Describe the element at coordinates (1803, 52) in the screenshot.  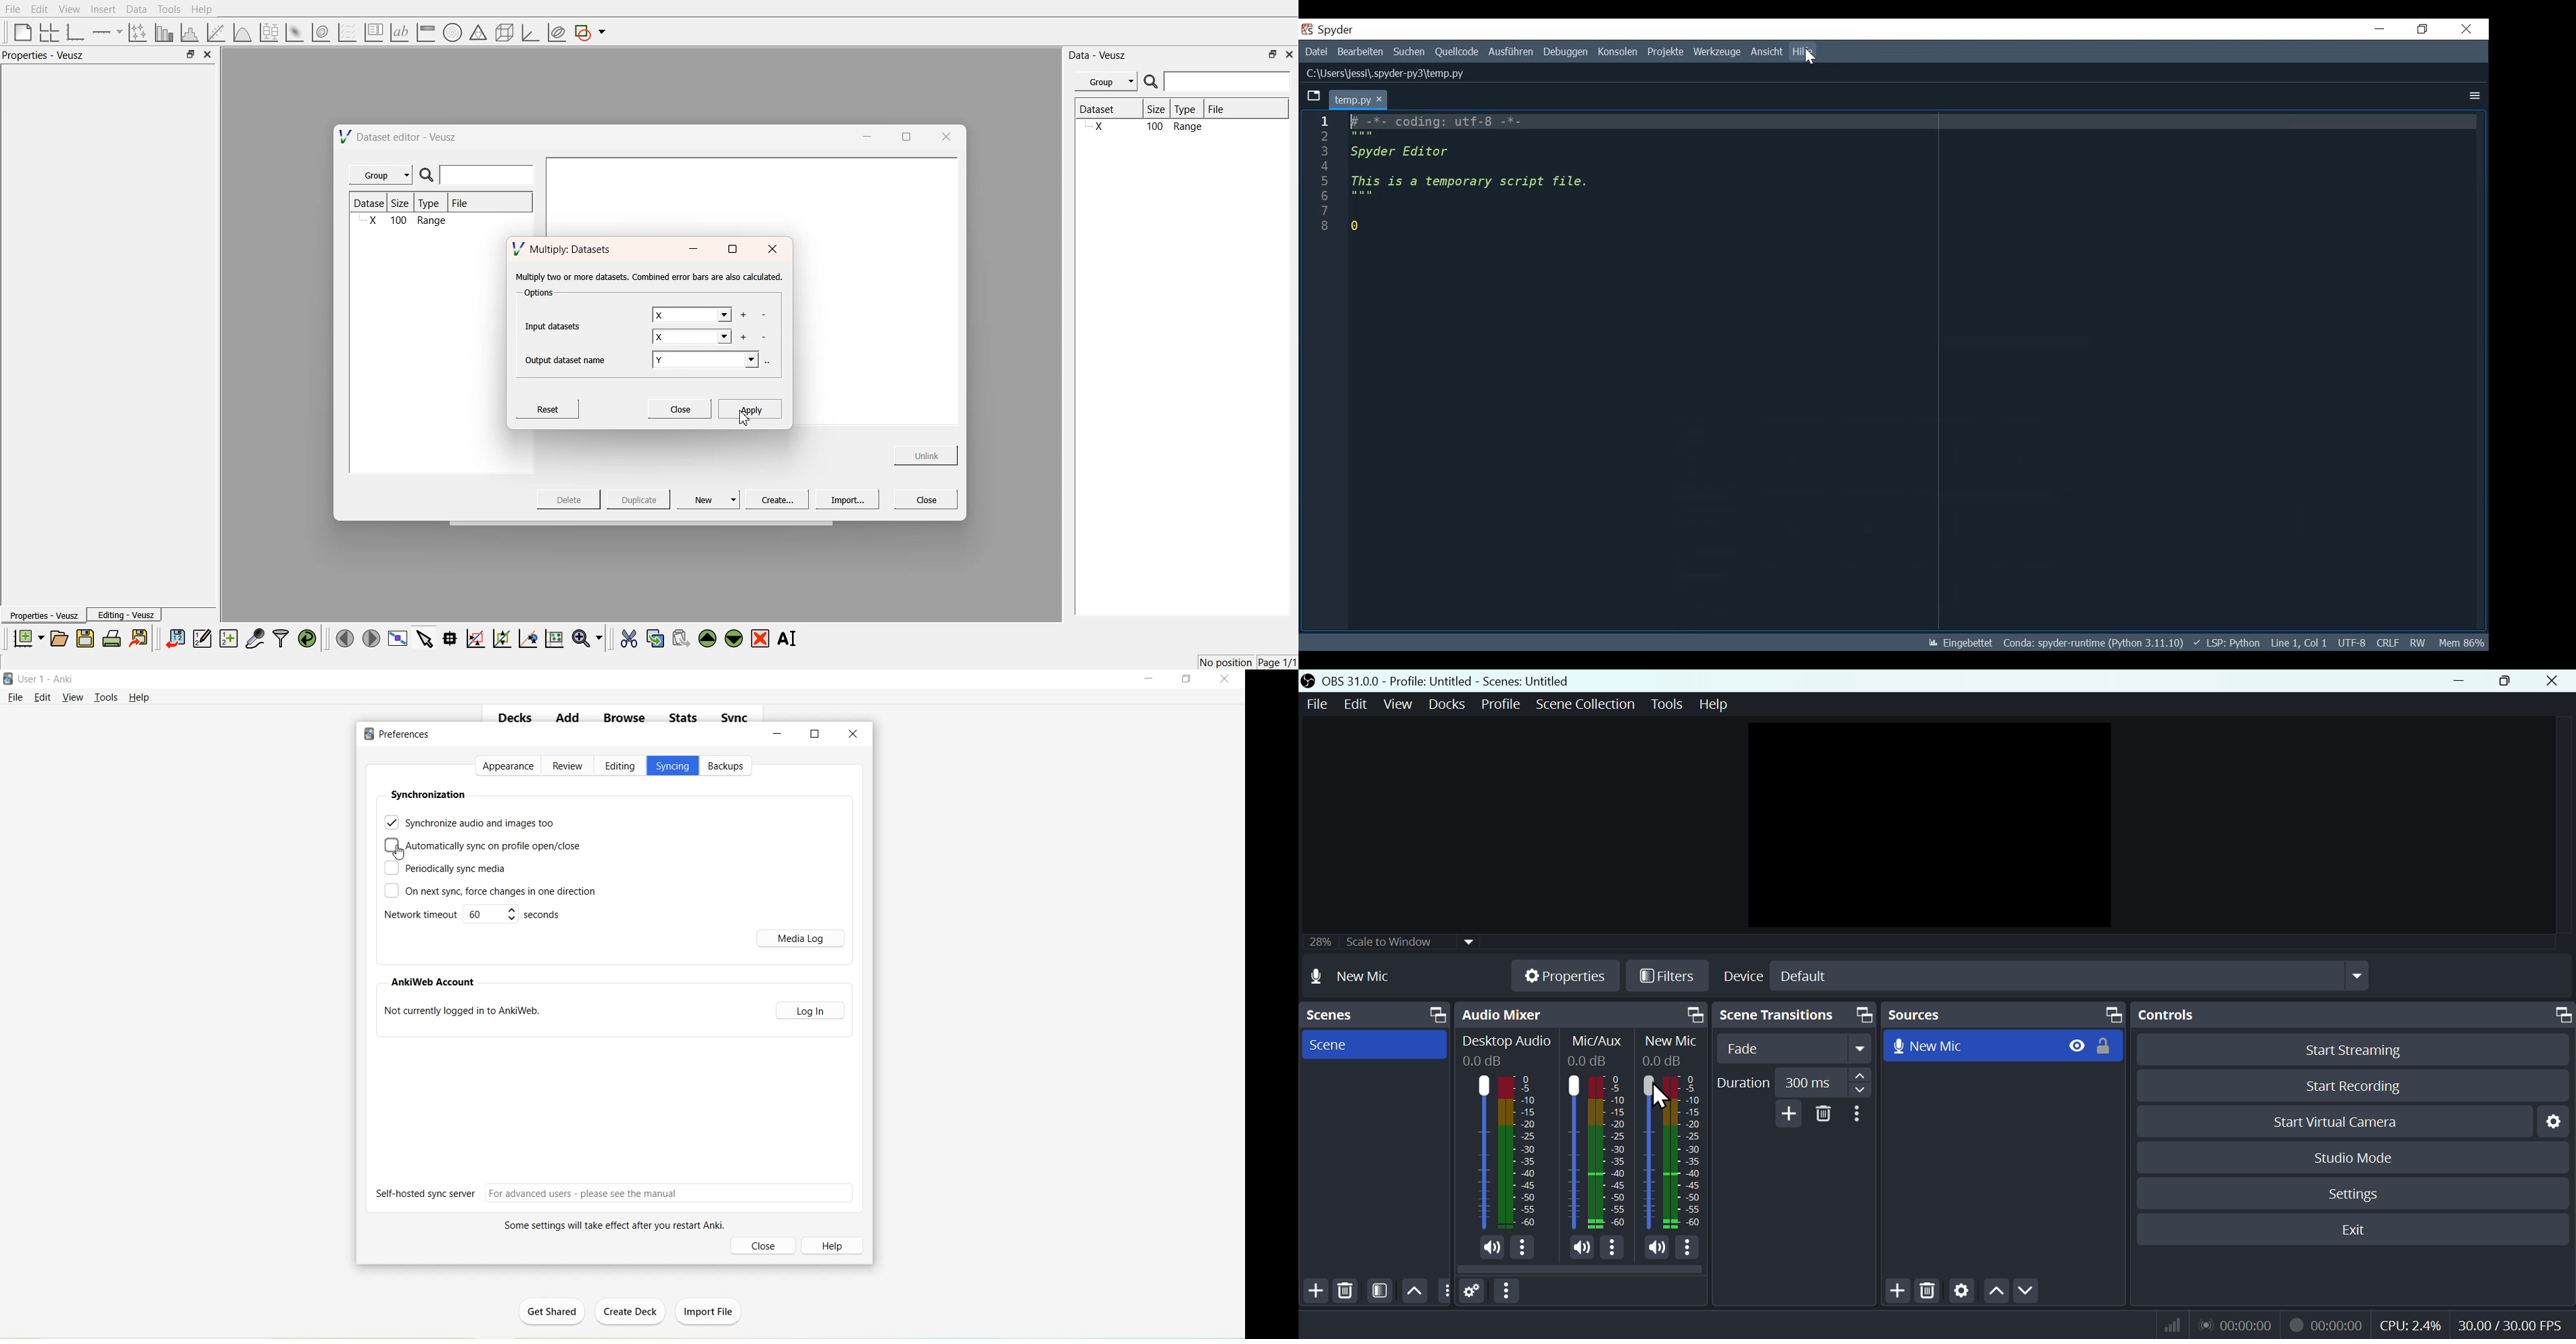
I see `Help` at that location.